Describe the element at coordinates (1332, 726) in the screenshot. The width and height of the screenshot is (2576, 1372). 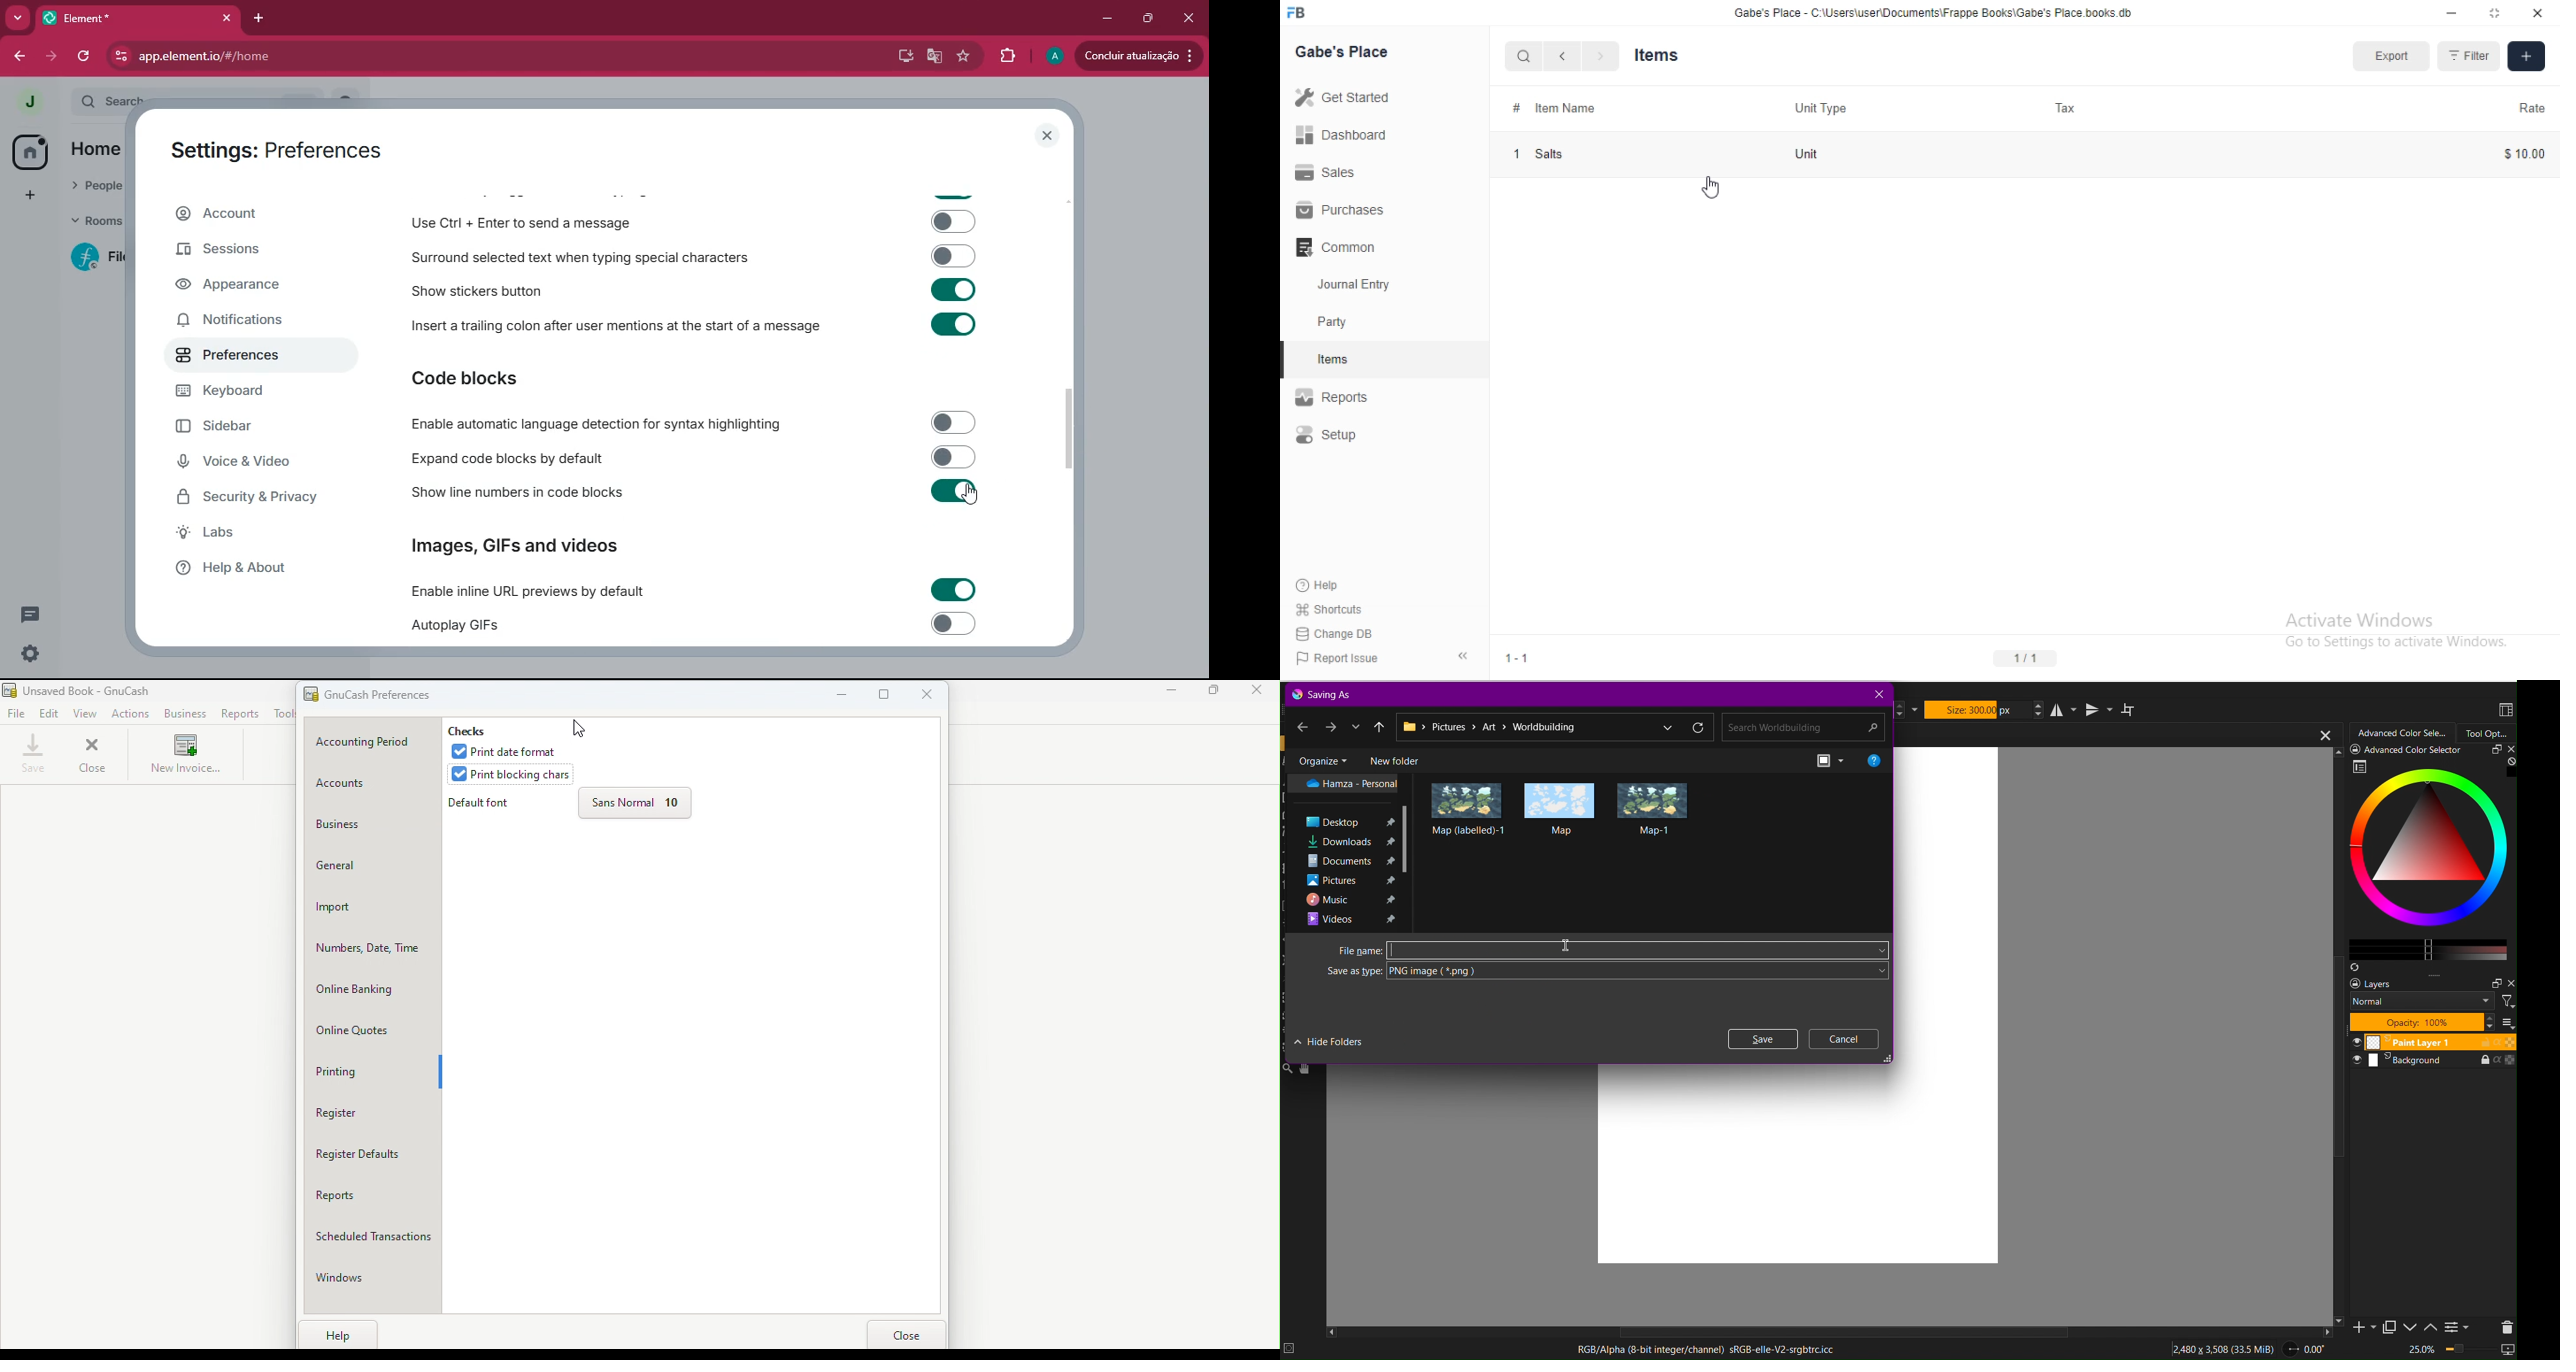
I see `Next` at that location.